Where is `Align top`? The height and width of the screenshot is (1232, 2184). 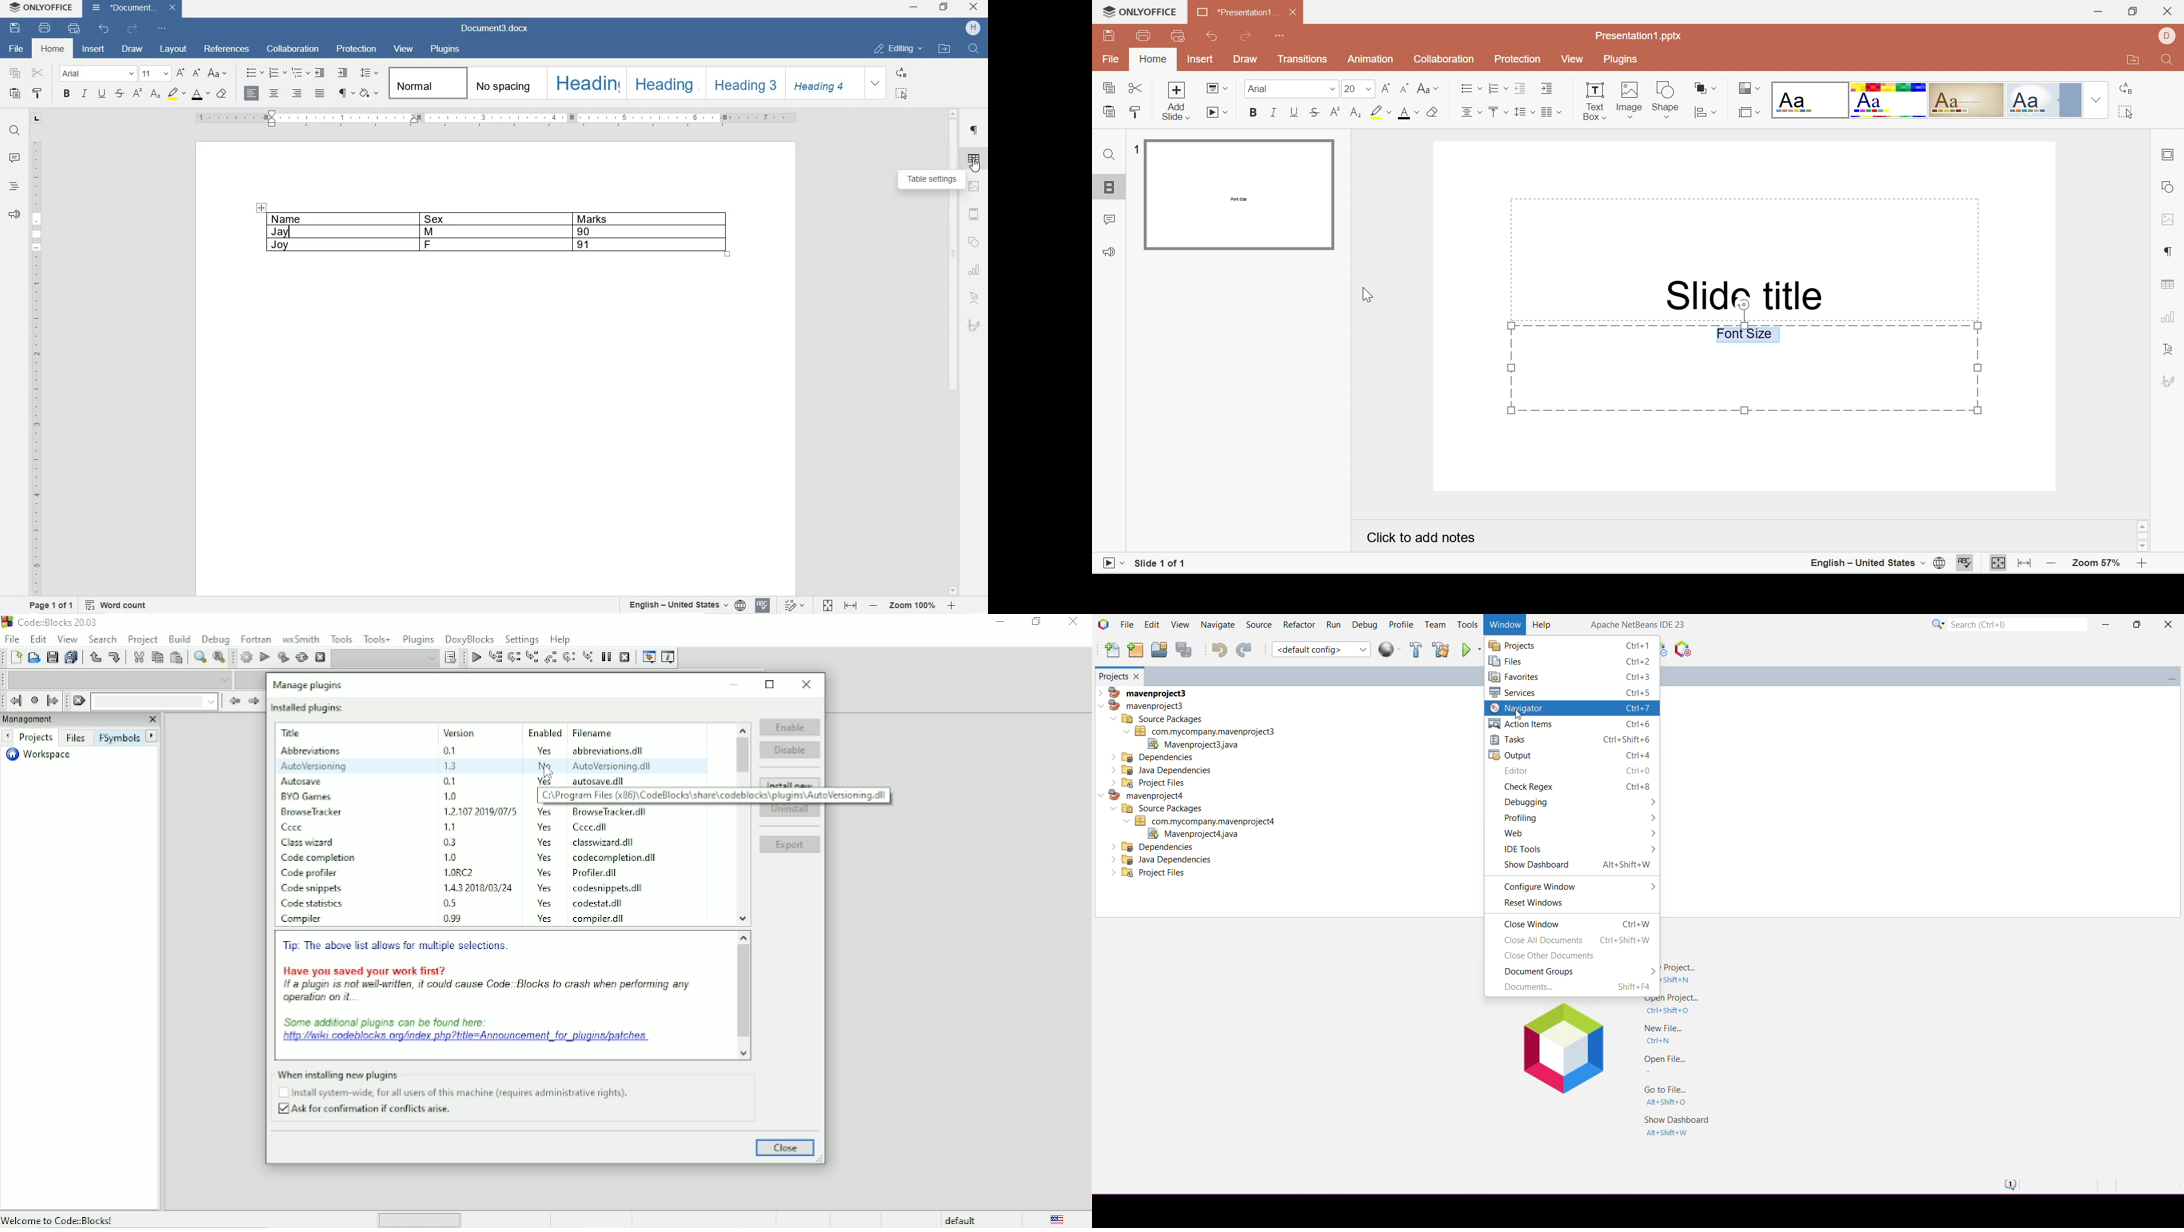
Align top is located at coordinates (1499, 114).